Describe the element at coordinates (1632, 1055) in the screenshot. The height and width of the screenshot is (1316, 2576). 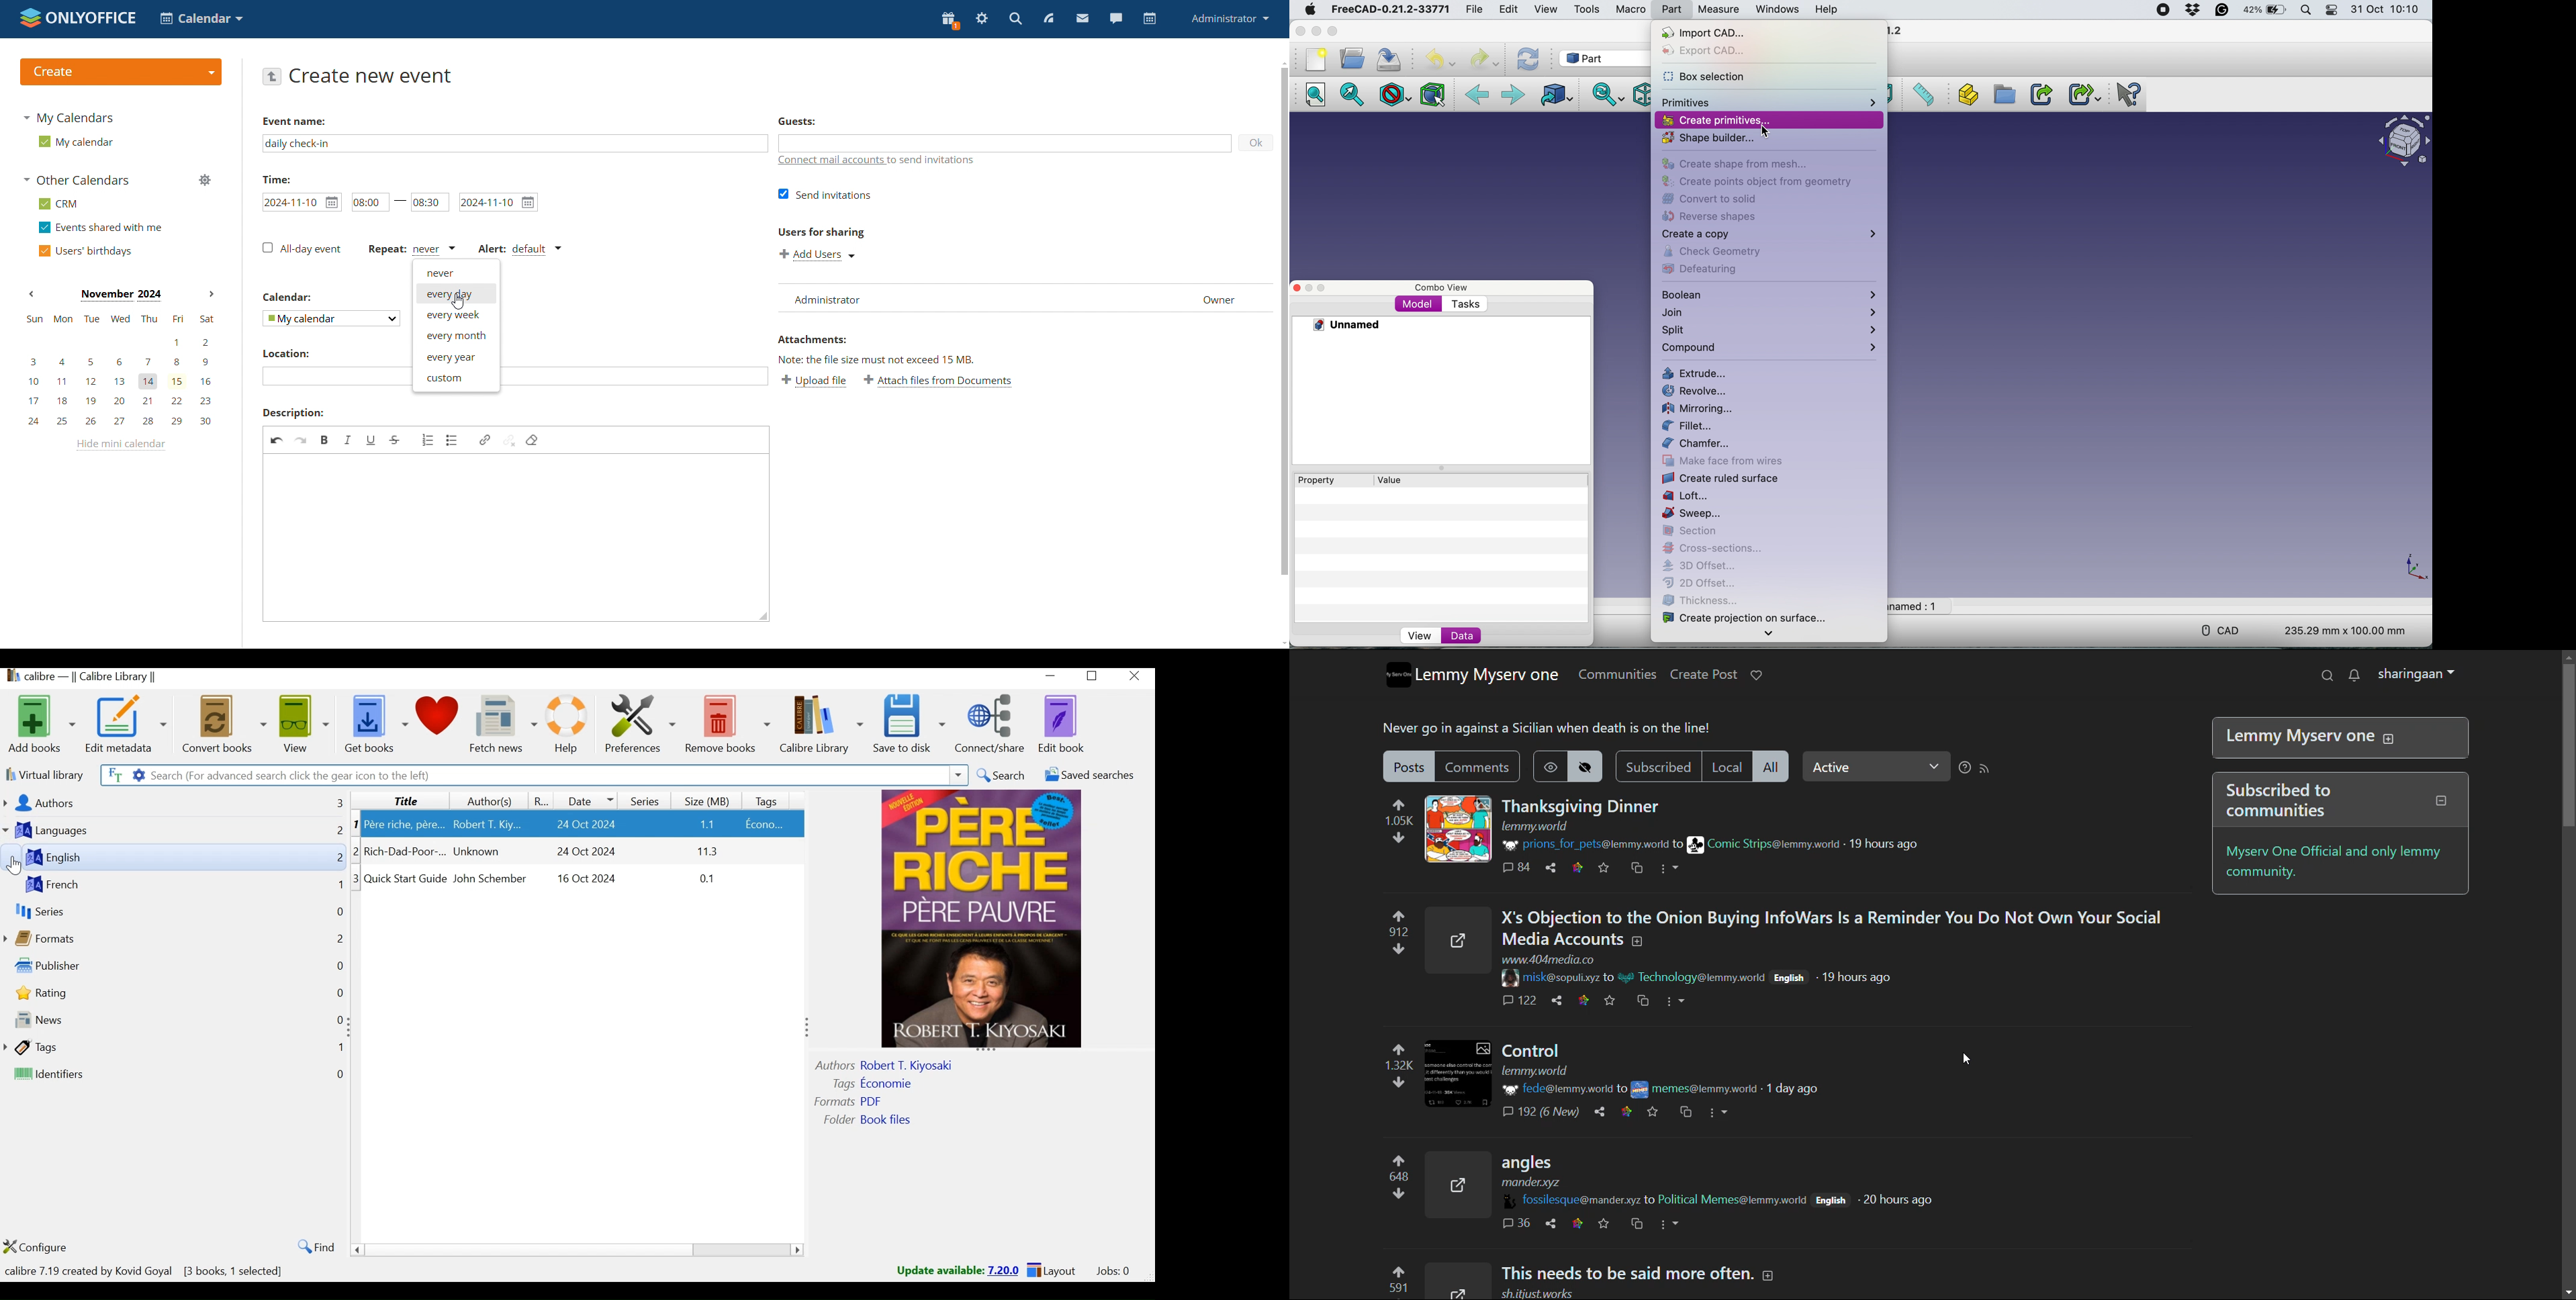
I see `post on "Control"` at that location.